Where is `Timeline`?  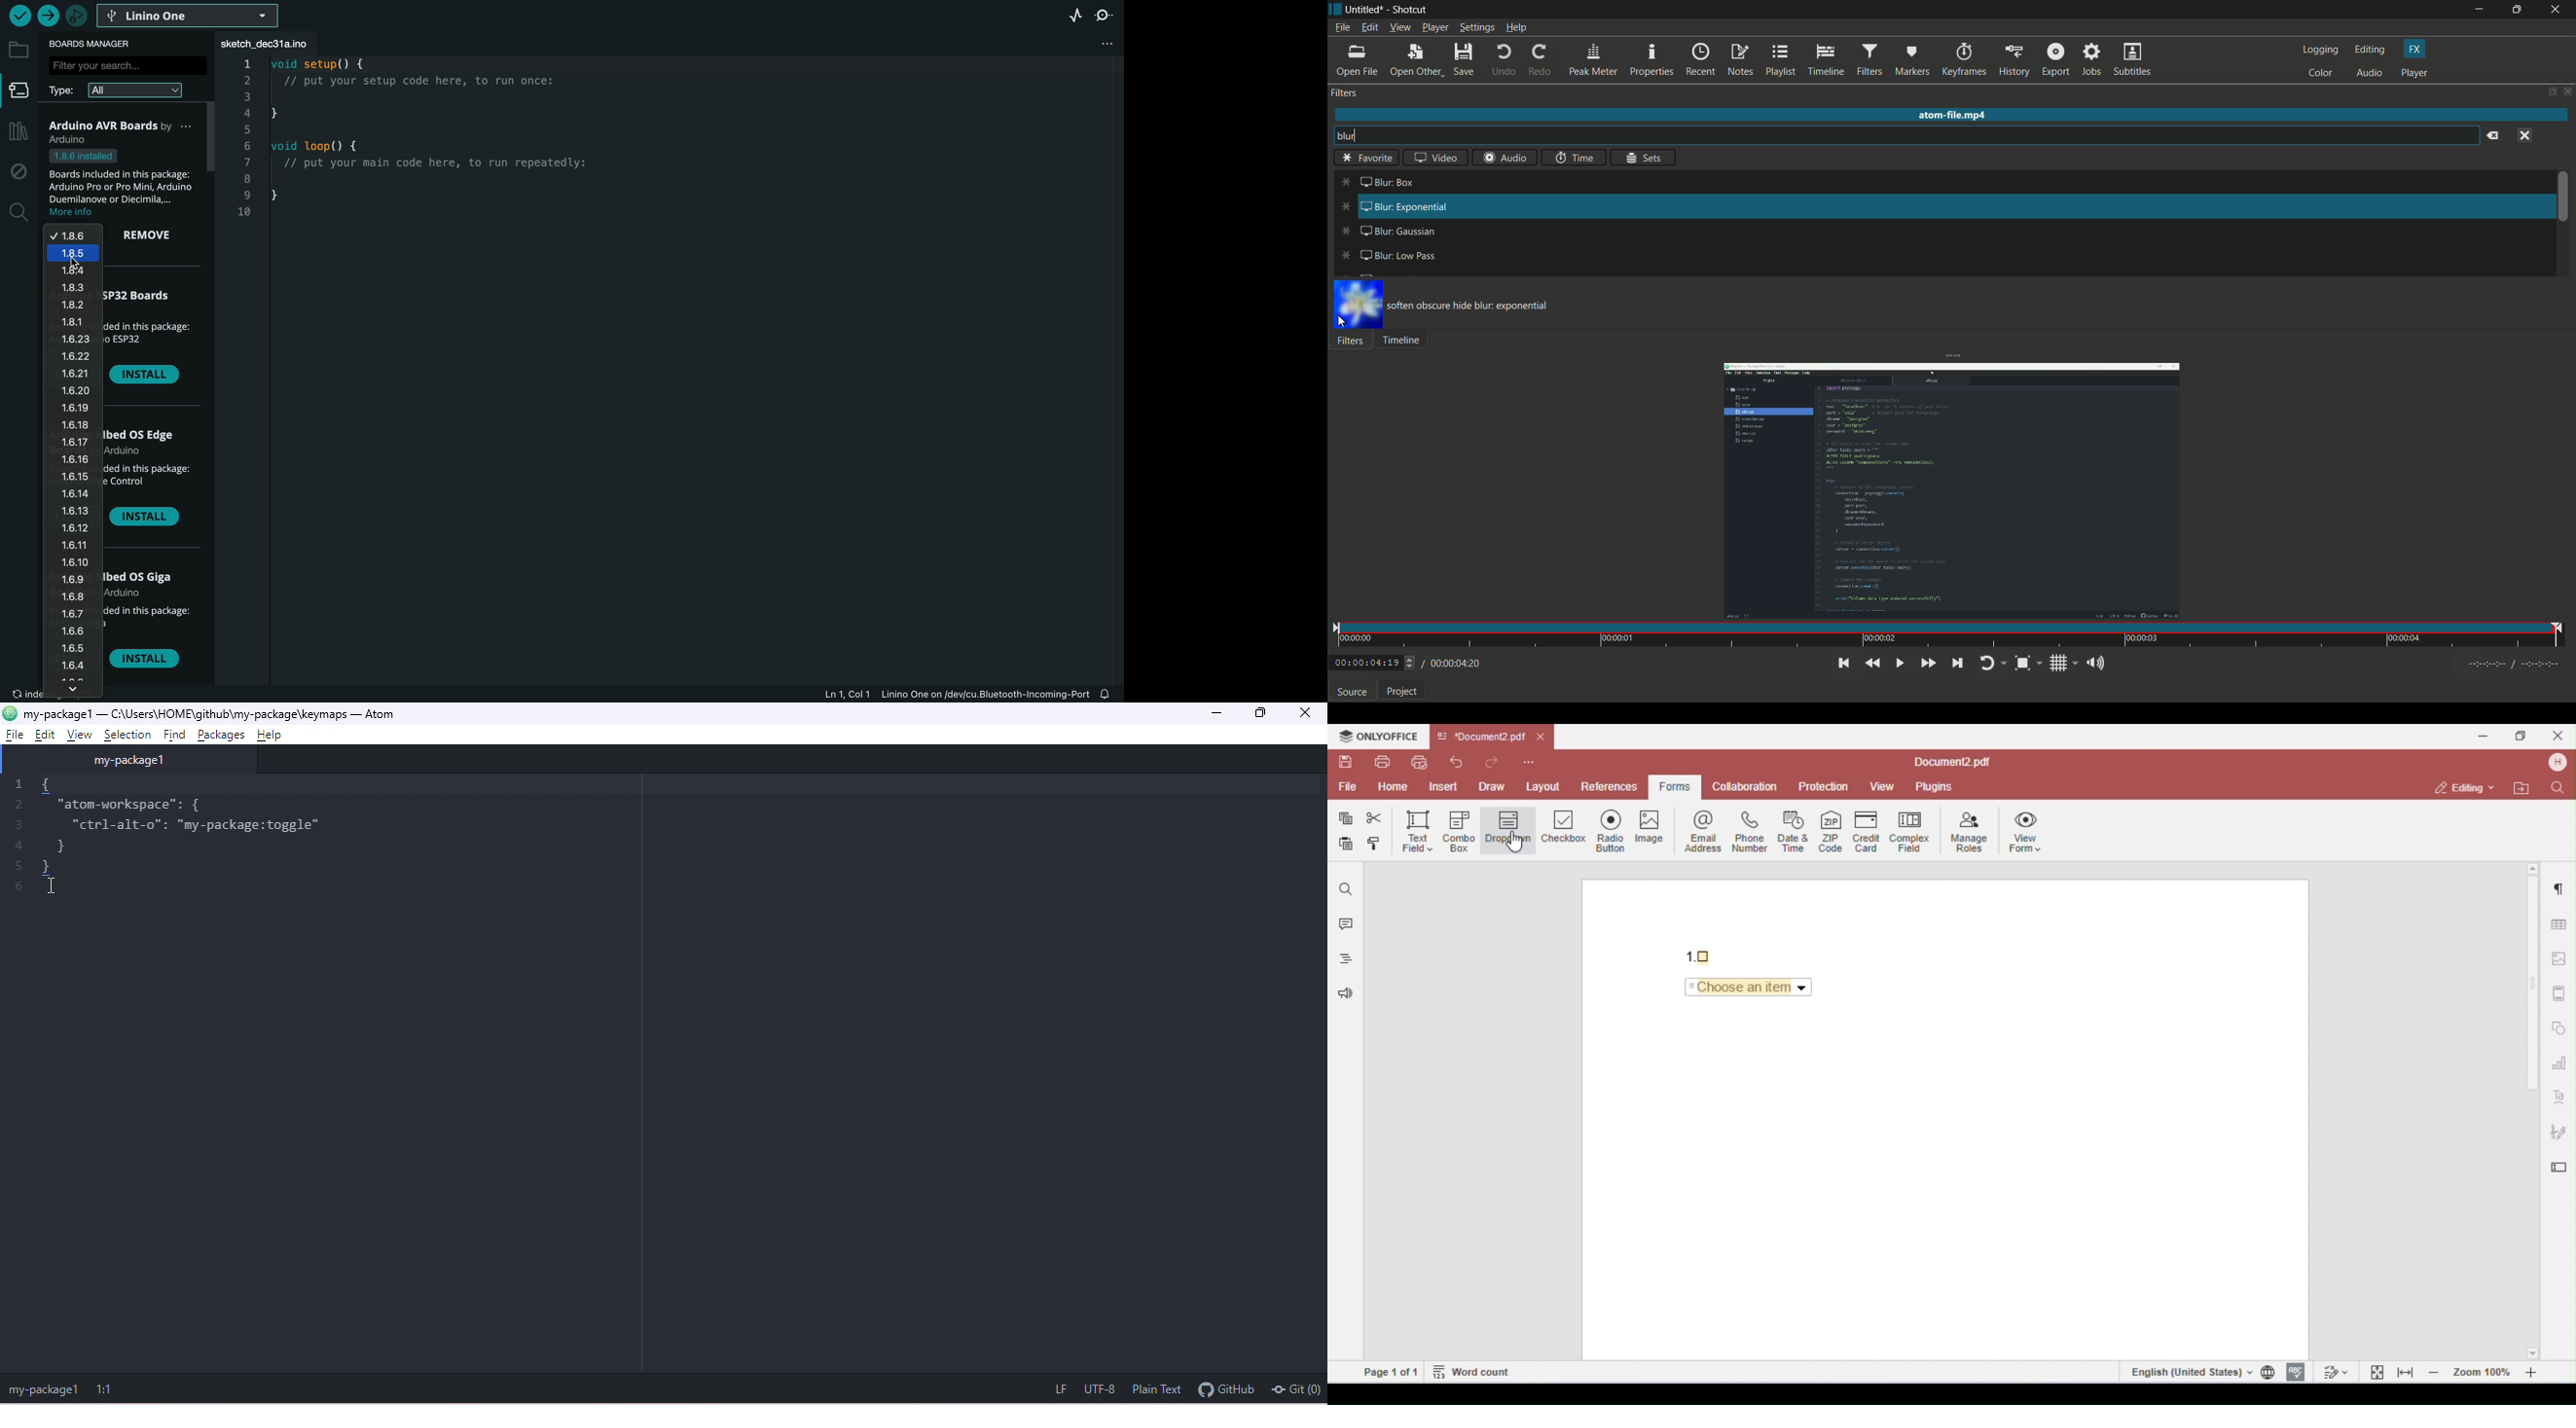
Timeline is located at coordinates (1405, 341).